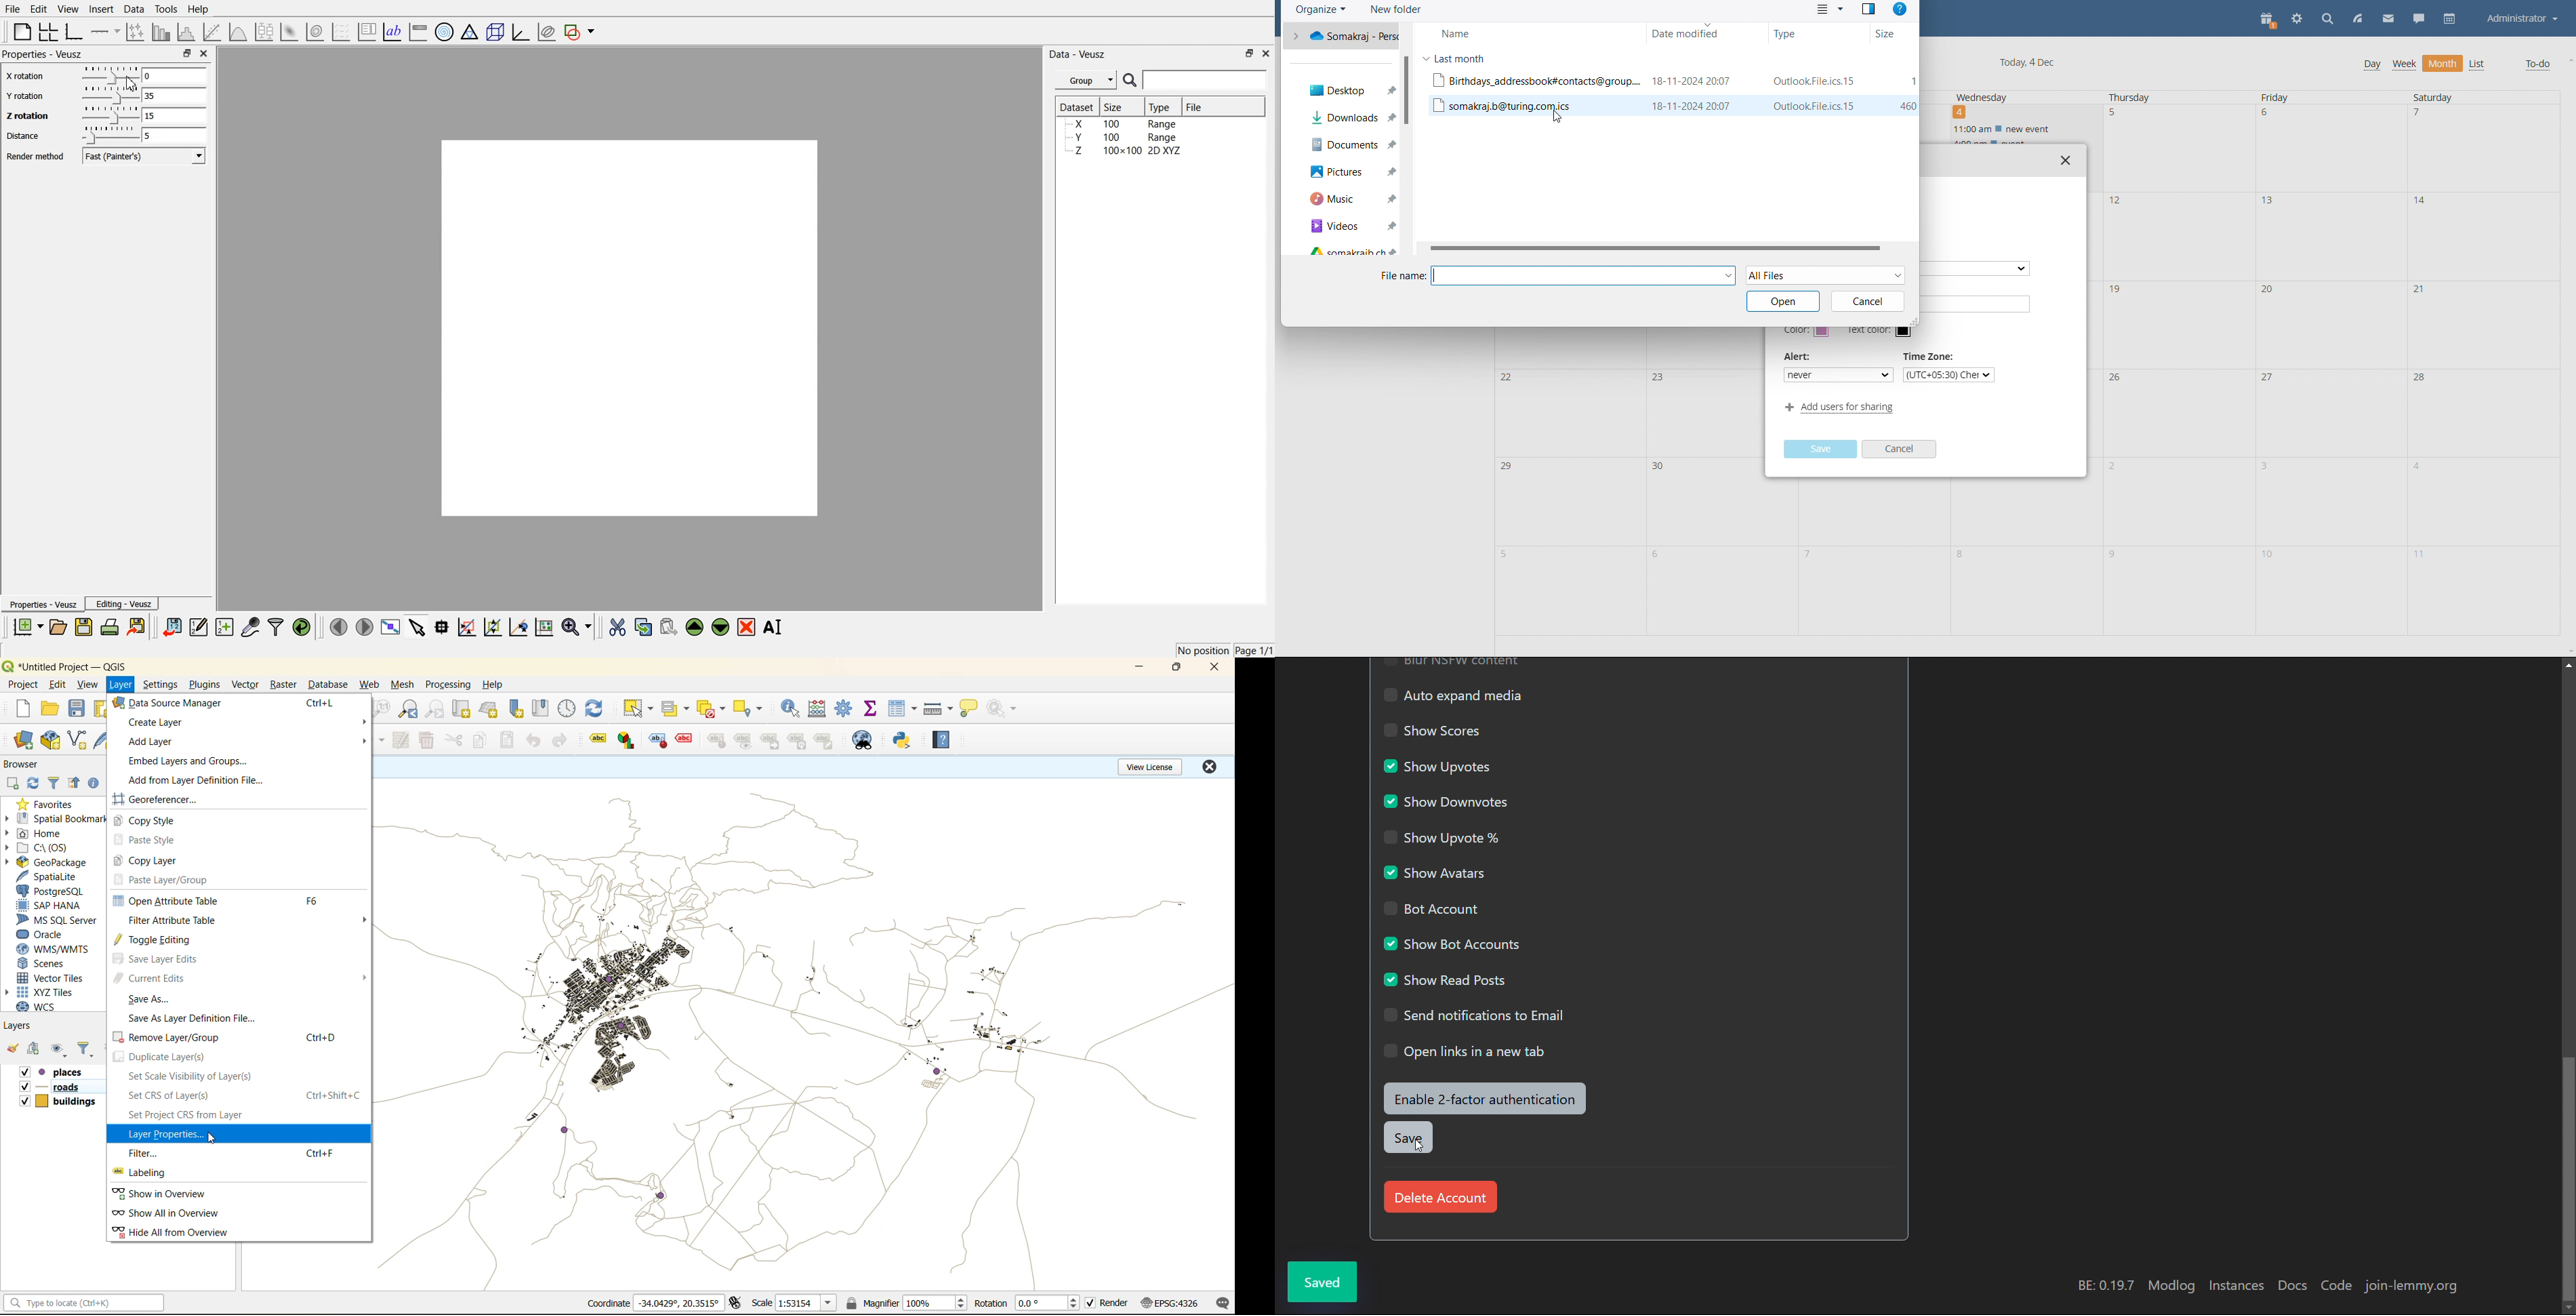 This screenshot has height=1316, width=2576. Describe the element at coordinates (652, 1305) in the screenshot. I see `coordinates` at that location.